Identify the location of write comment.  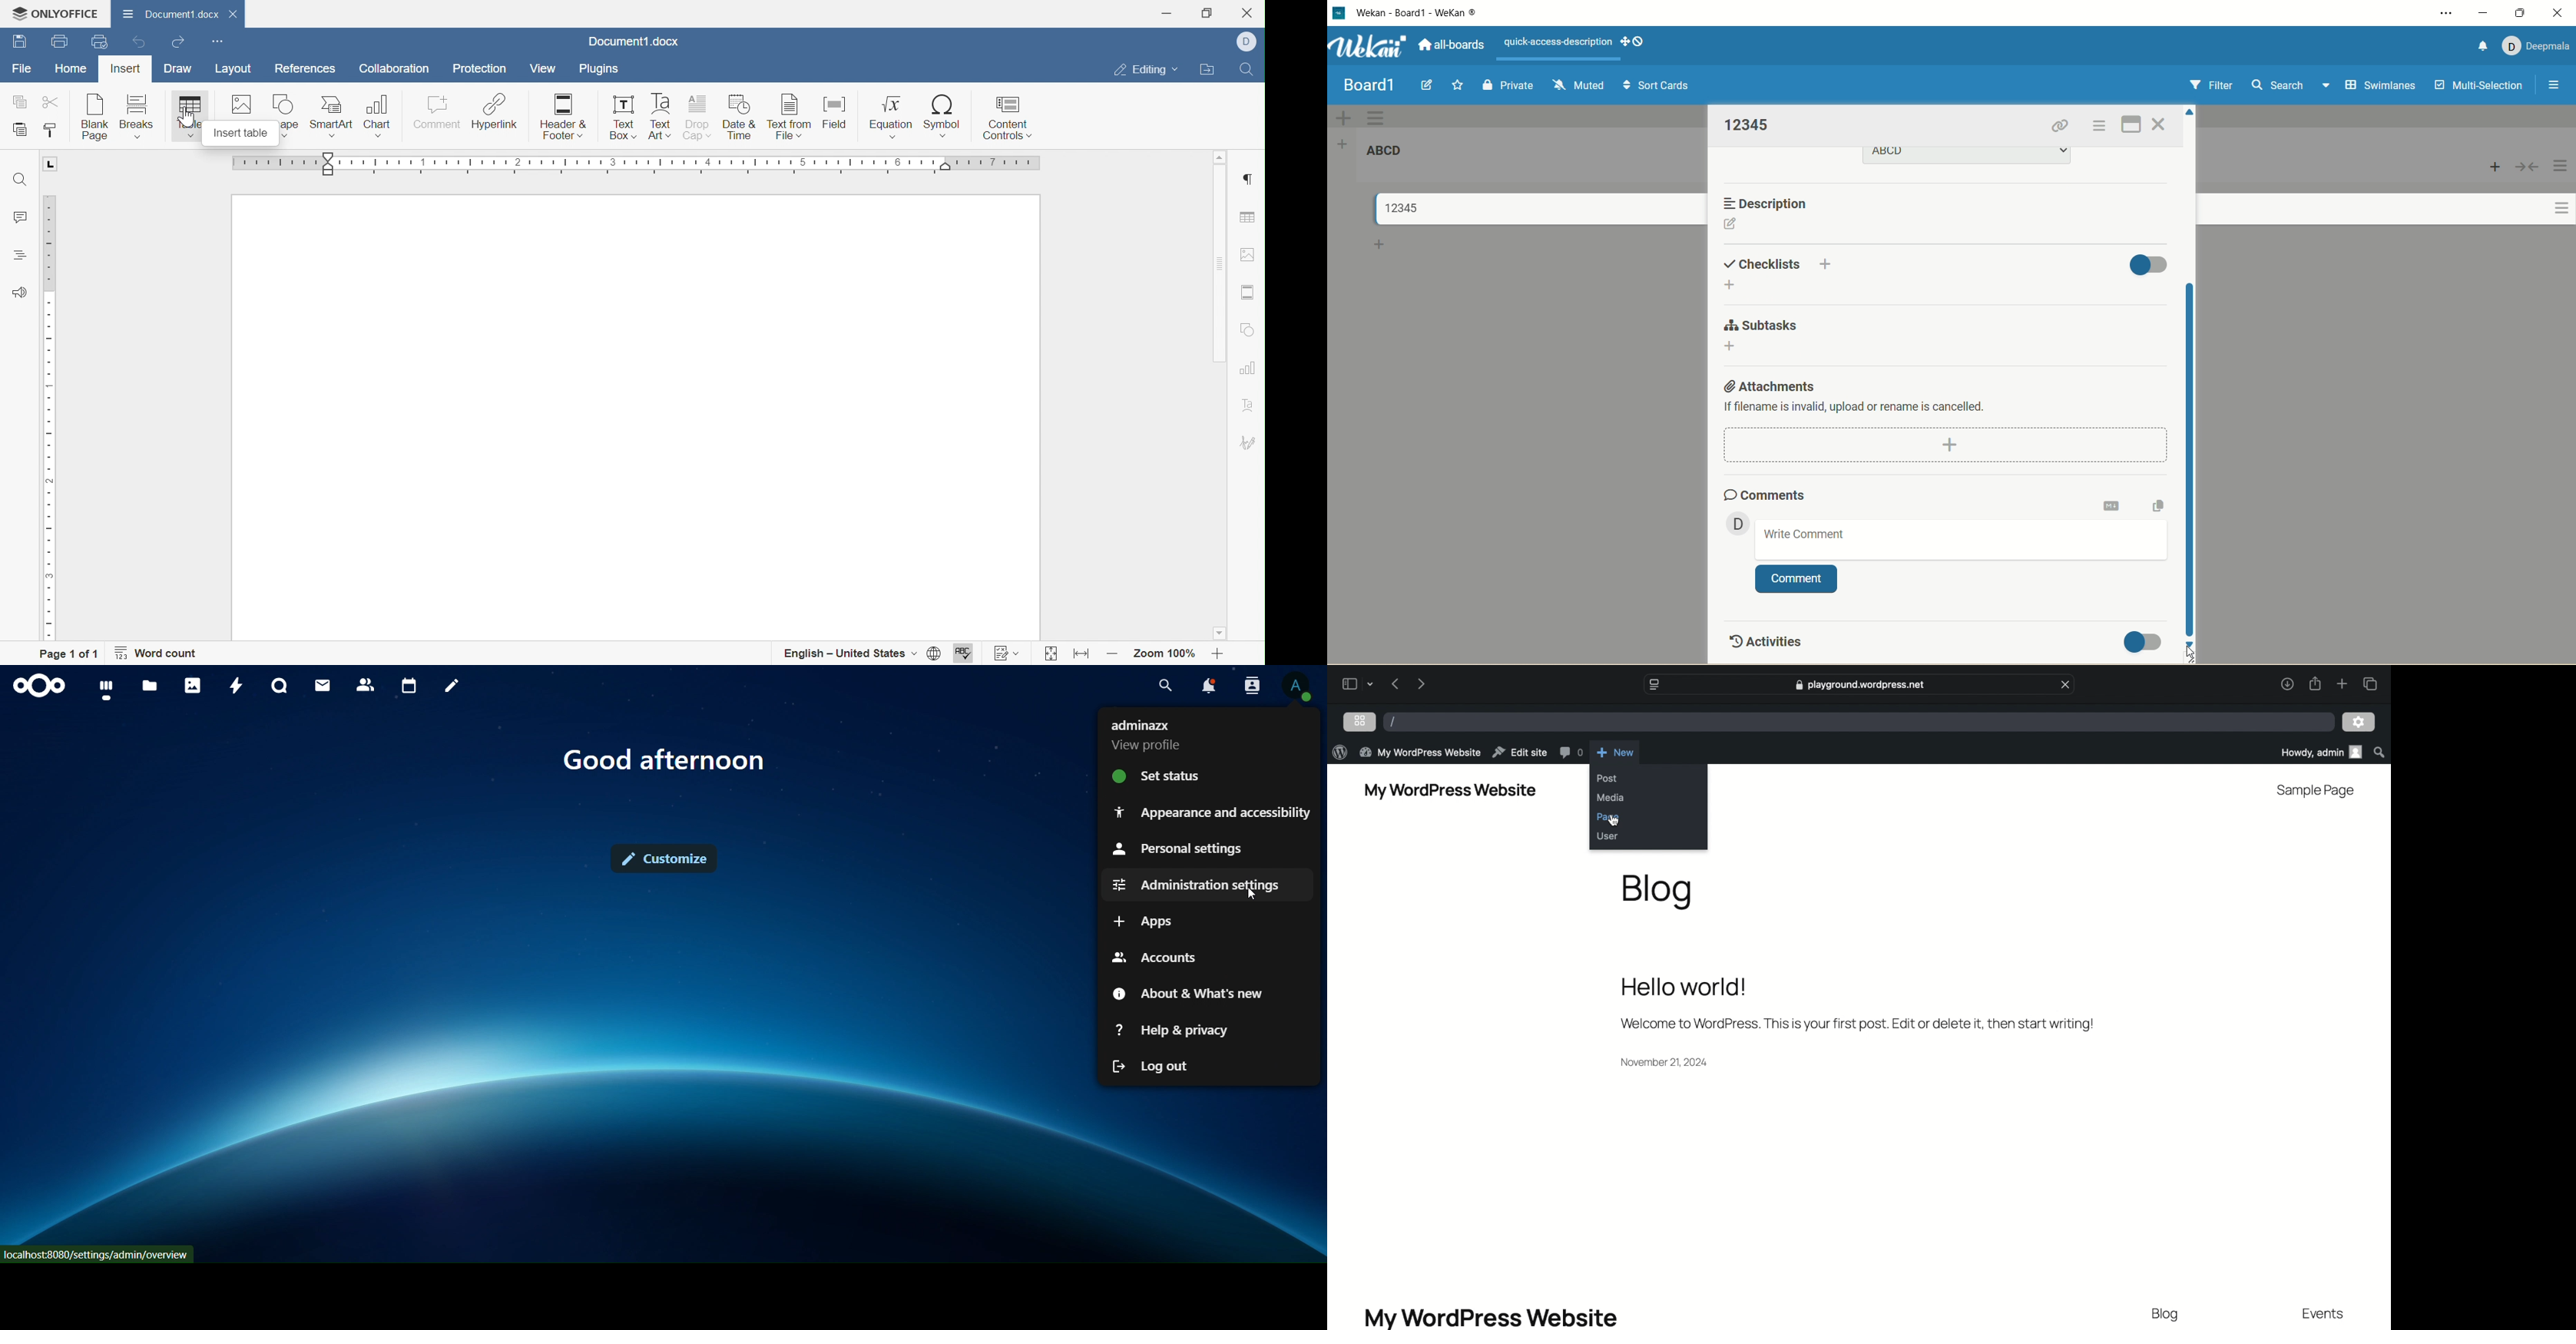
(1958, 543).